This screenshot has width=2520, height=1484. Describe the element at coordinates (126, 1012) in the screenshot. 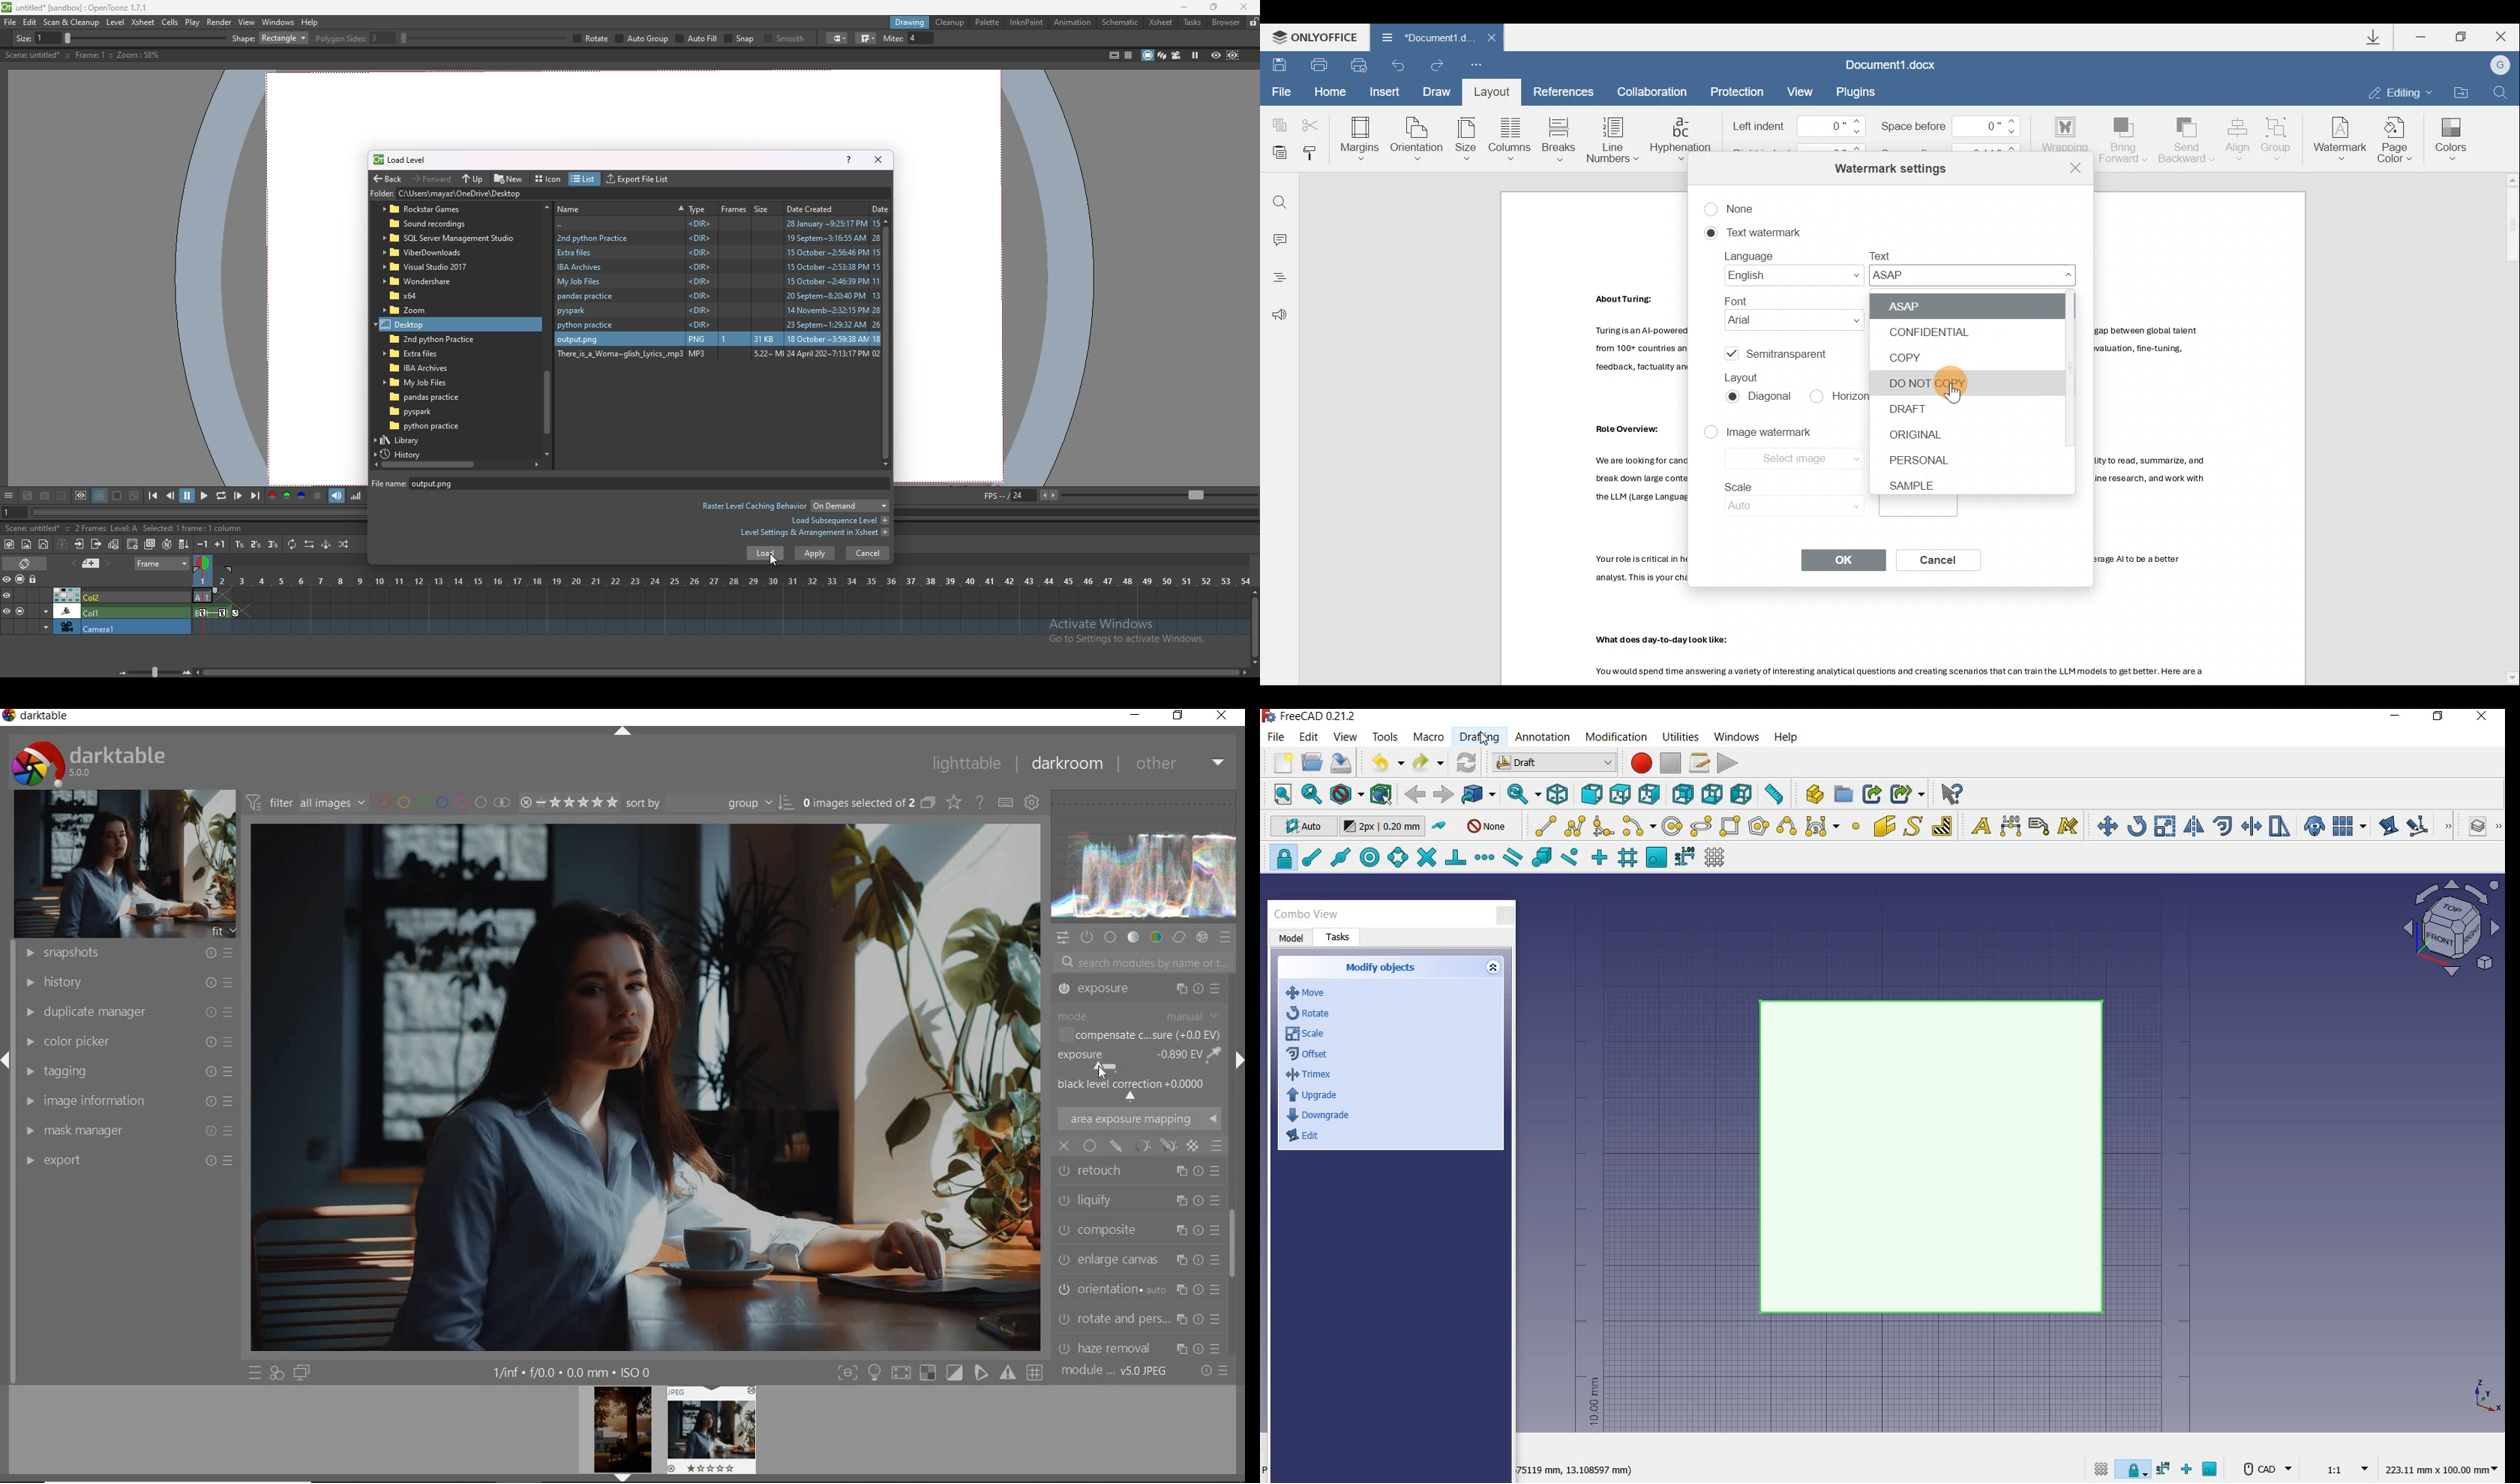

I see `DUPLICATE MANAGER` at that location.